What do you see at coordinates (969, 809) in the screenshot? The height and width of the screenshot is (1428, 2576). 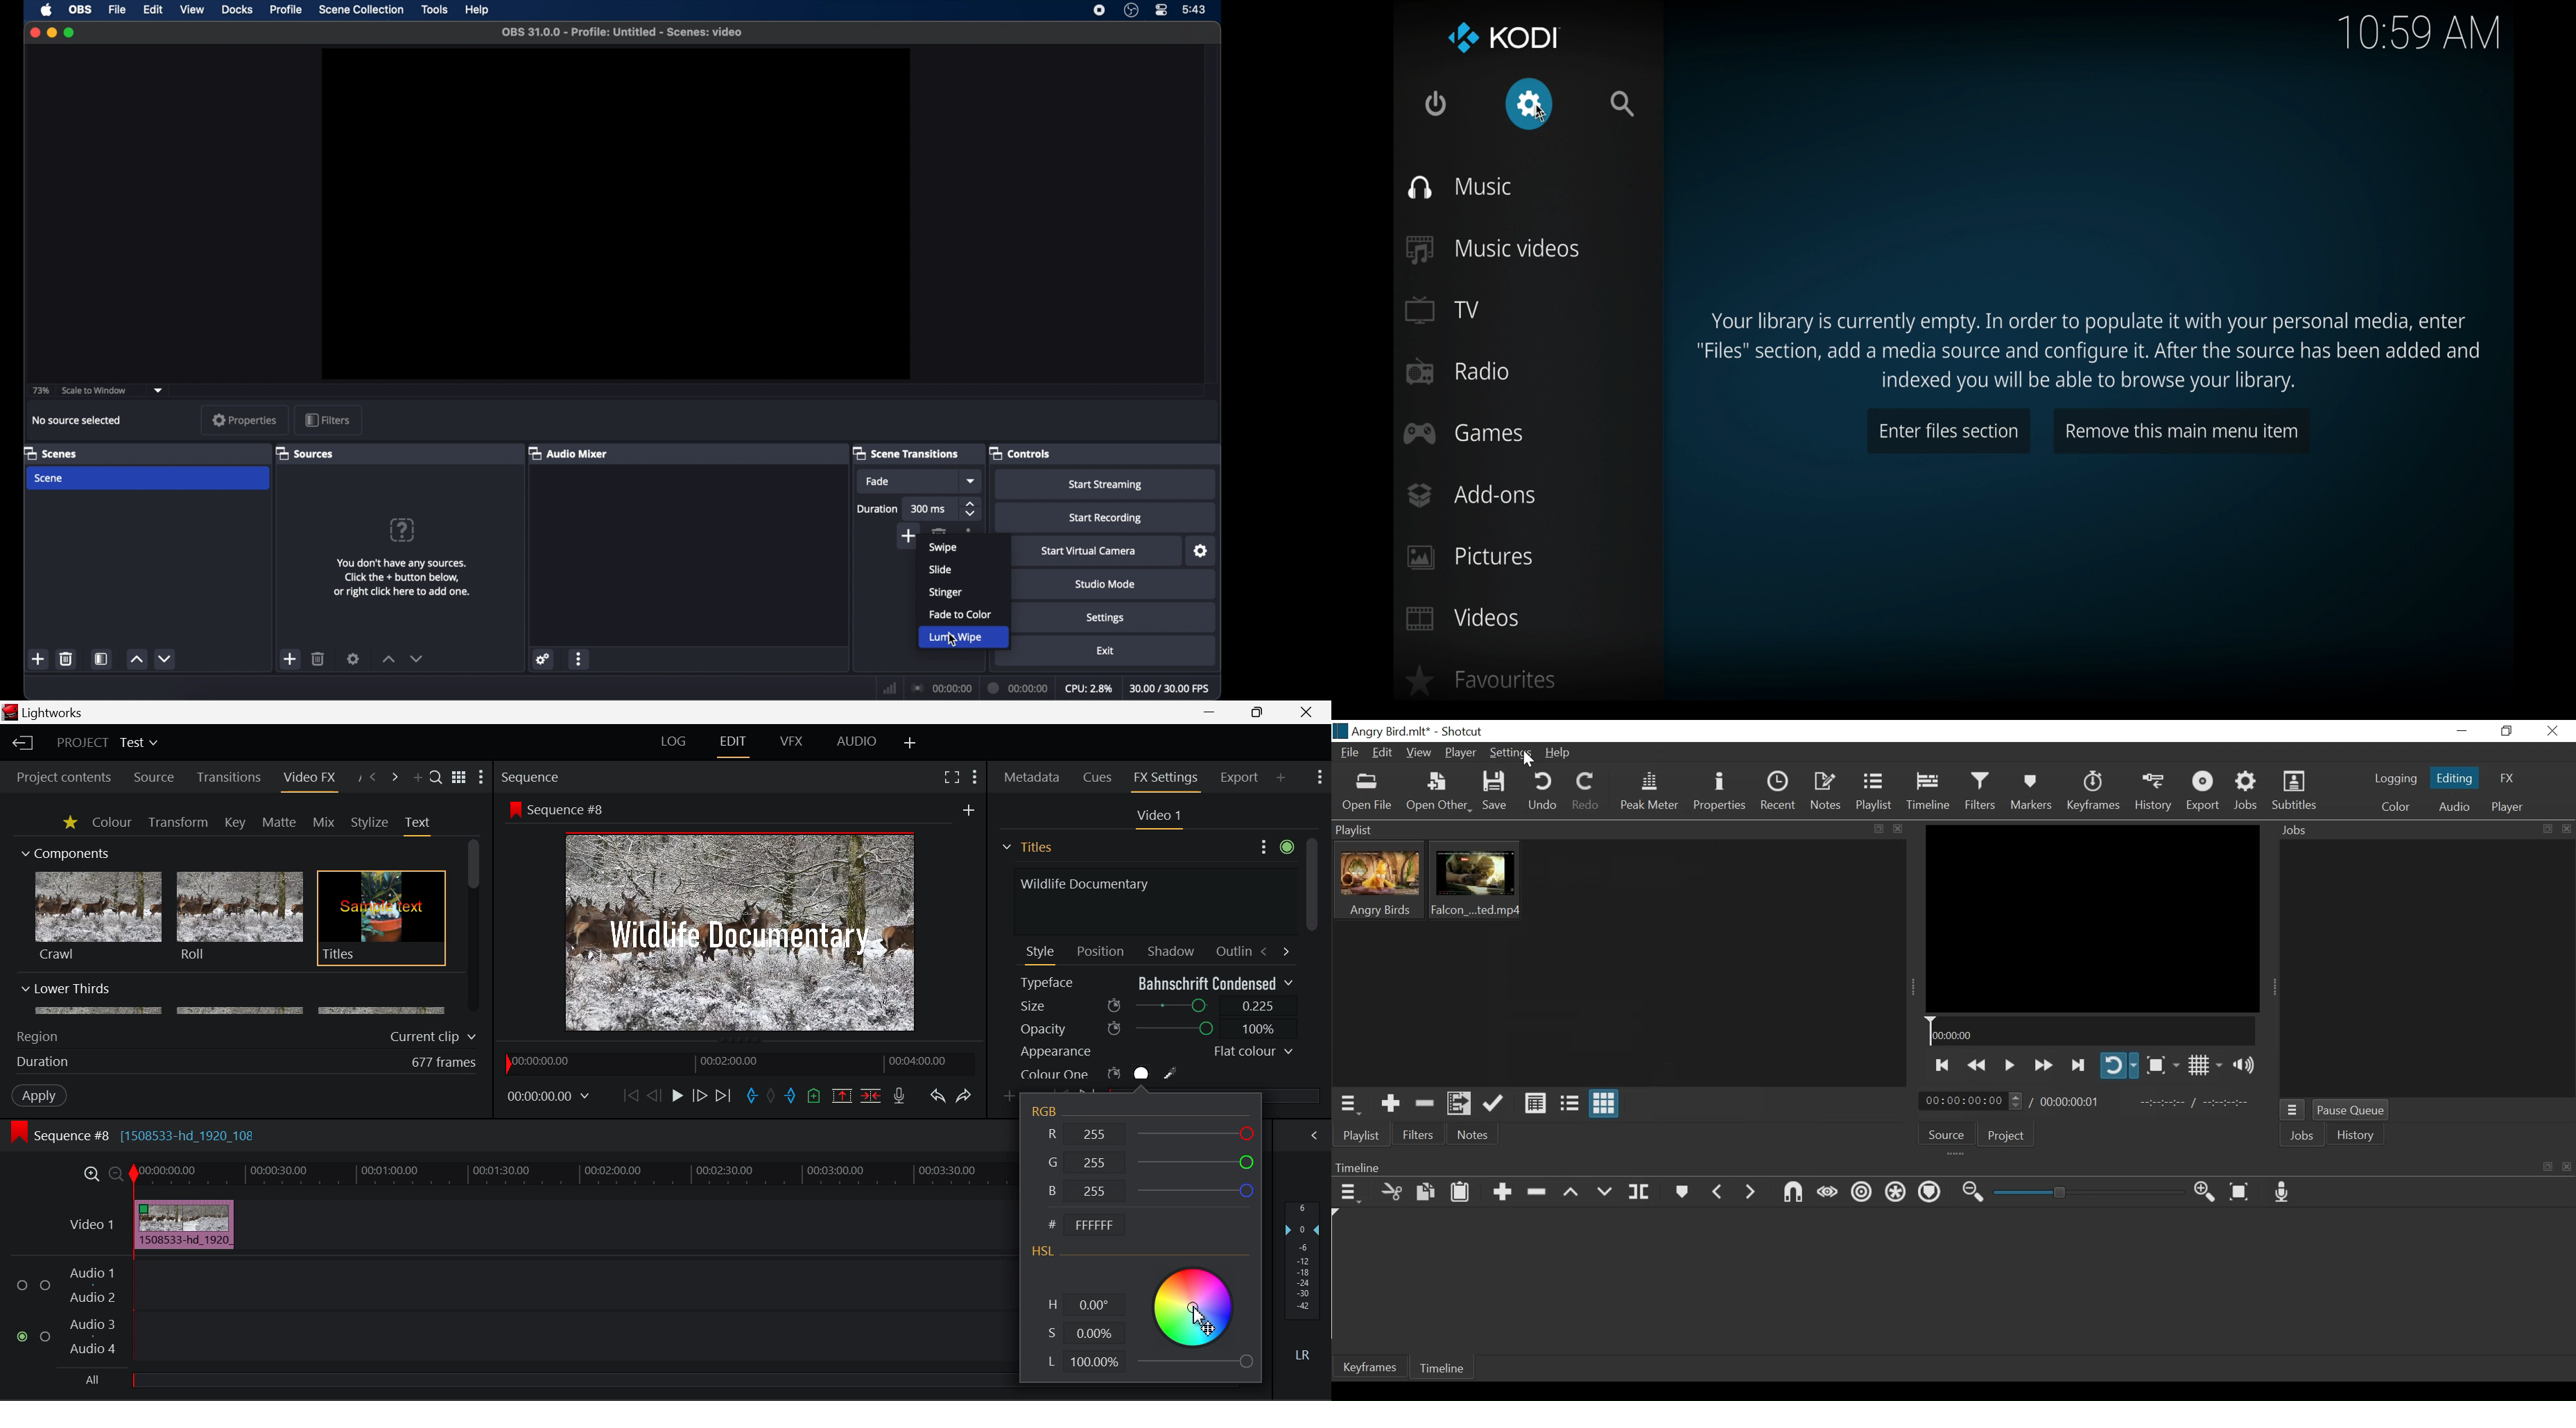 I see `add` at bounding box center [969, 809].